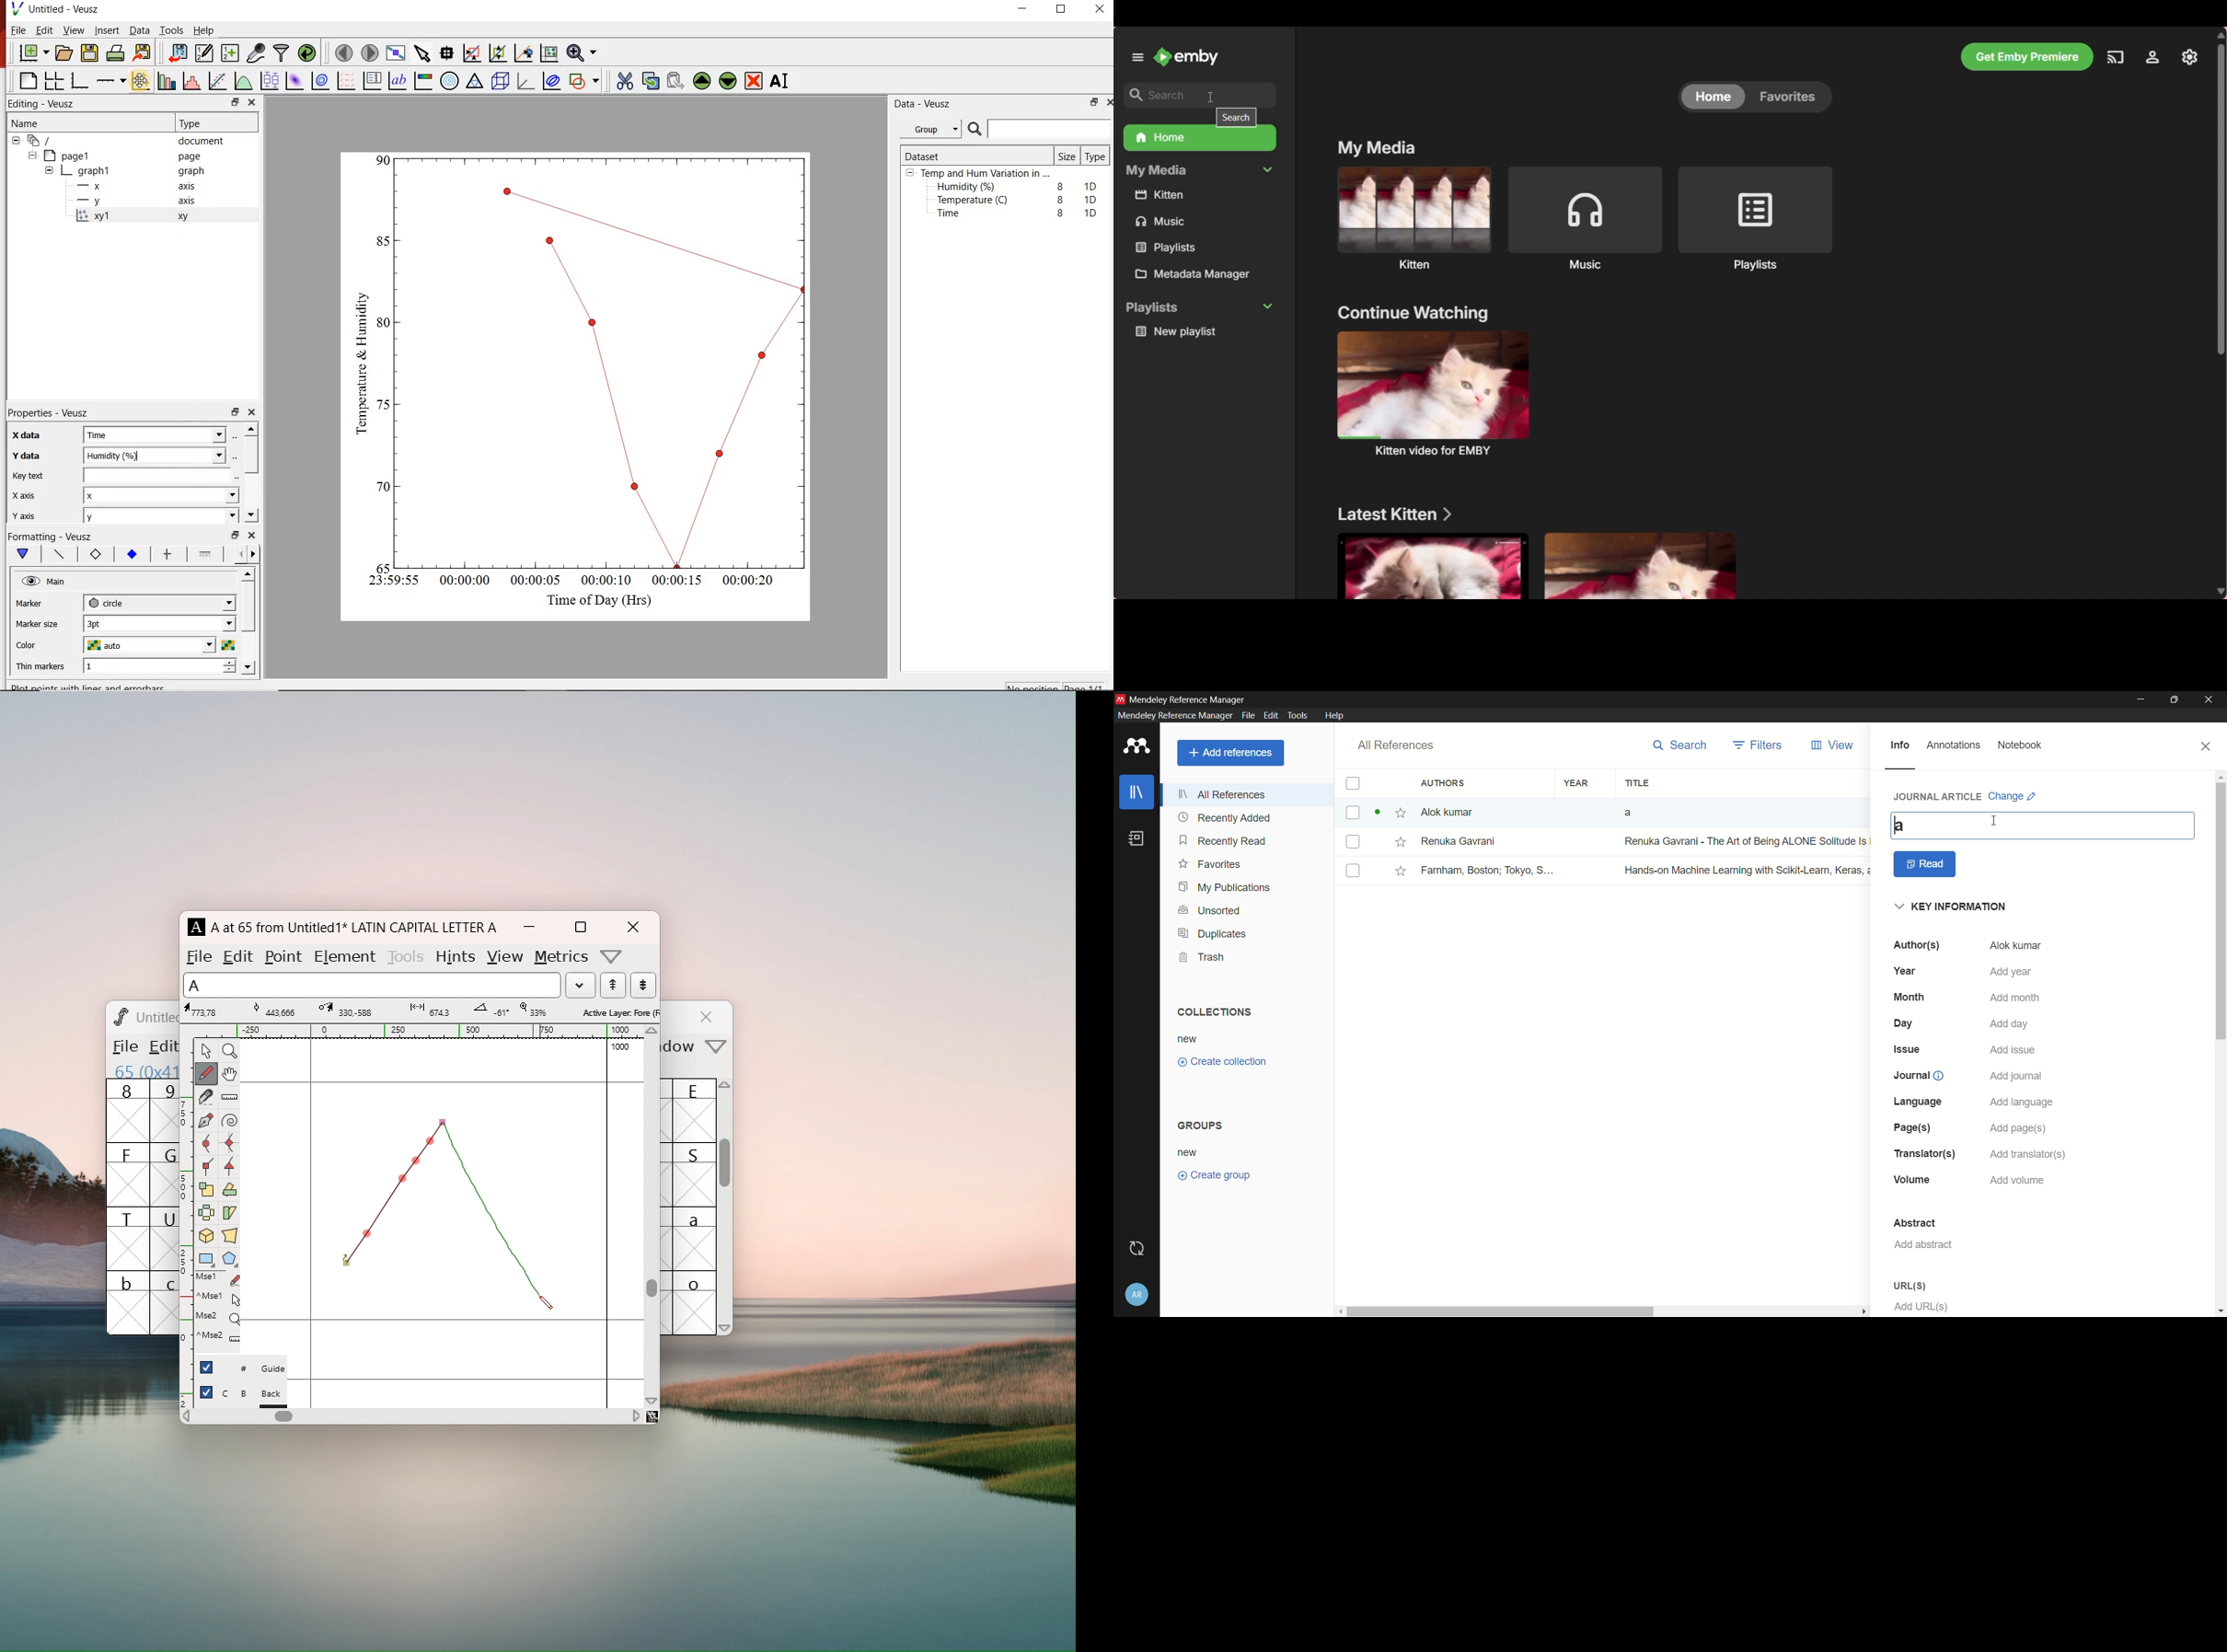 Image resolution: width=2240 pixels, height=1652 pixels. Describe the element at coordinates (105, 30) in the screenshot. I see `Insert` at that location.